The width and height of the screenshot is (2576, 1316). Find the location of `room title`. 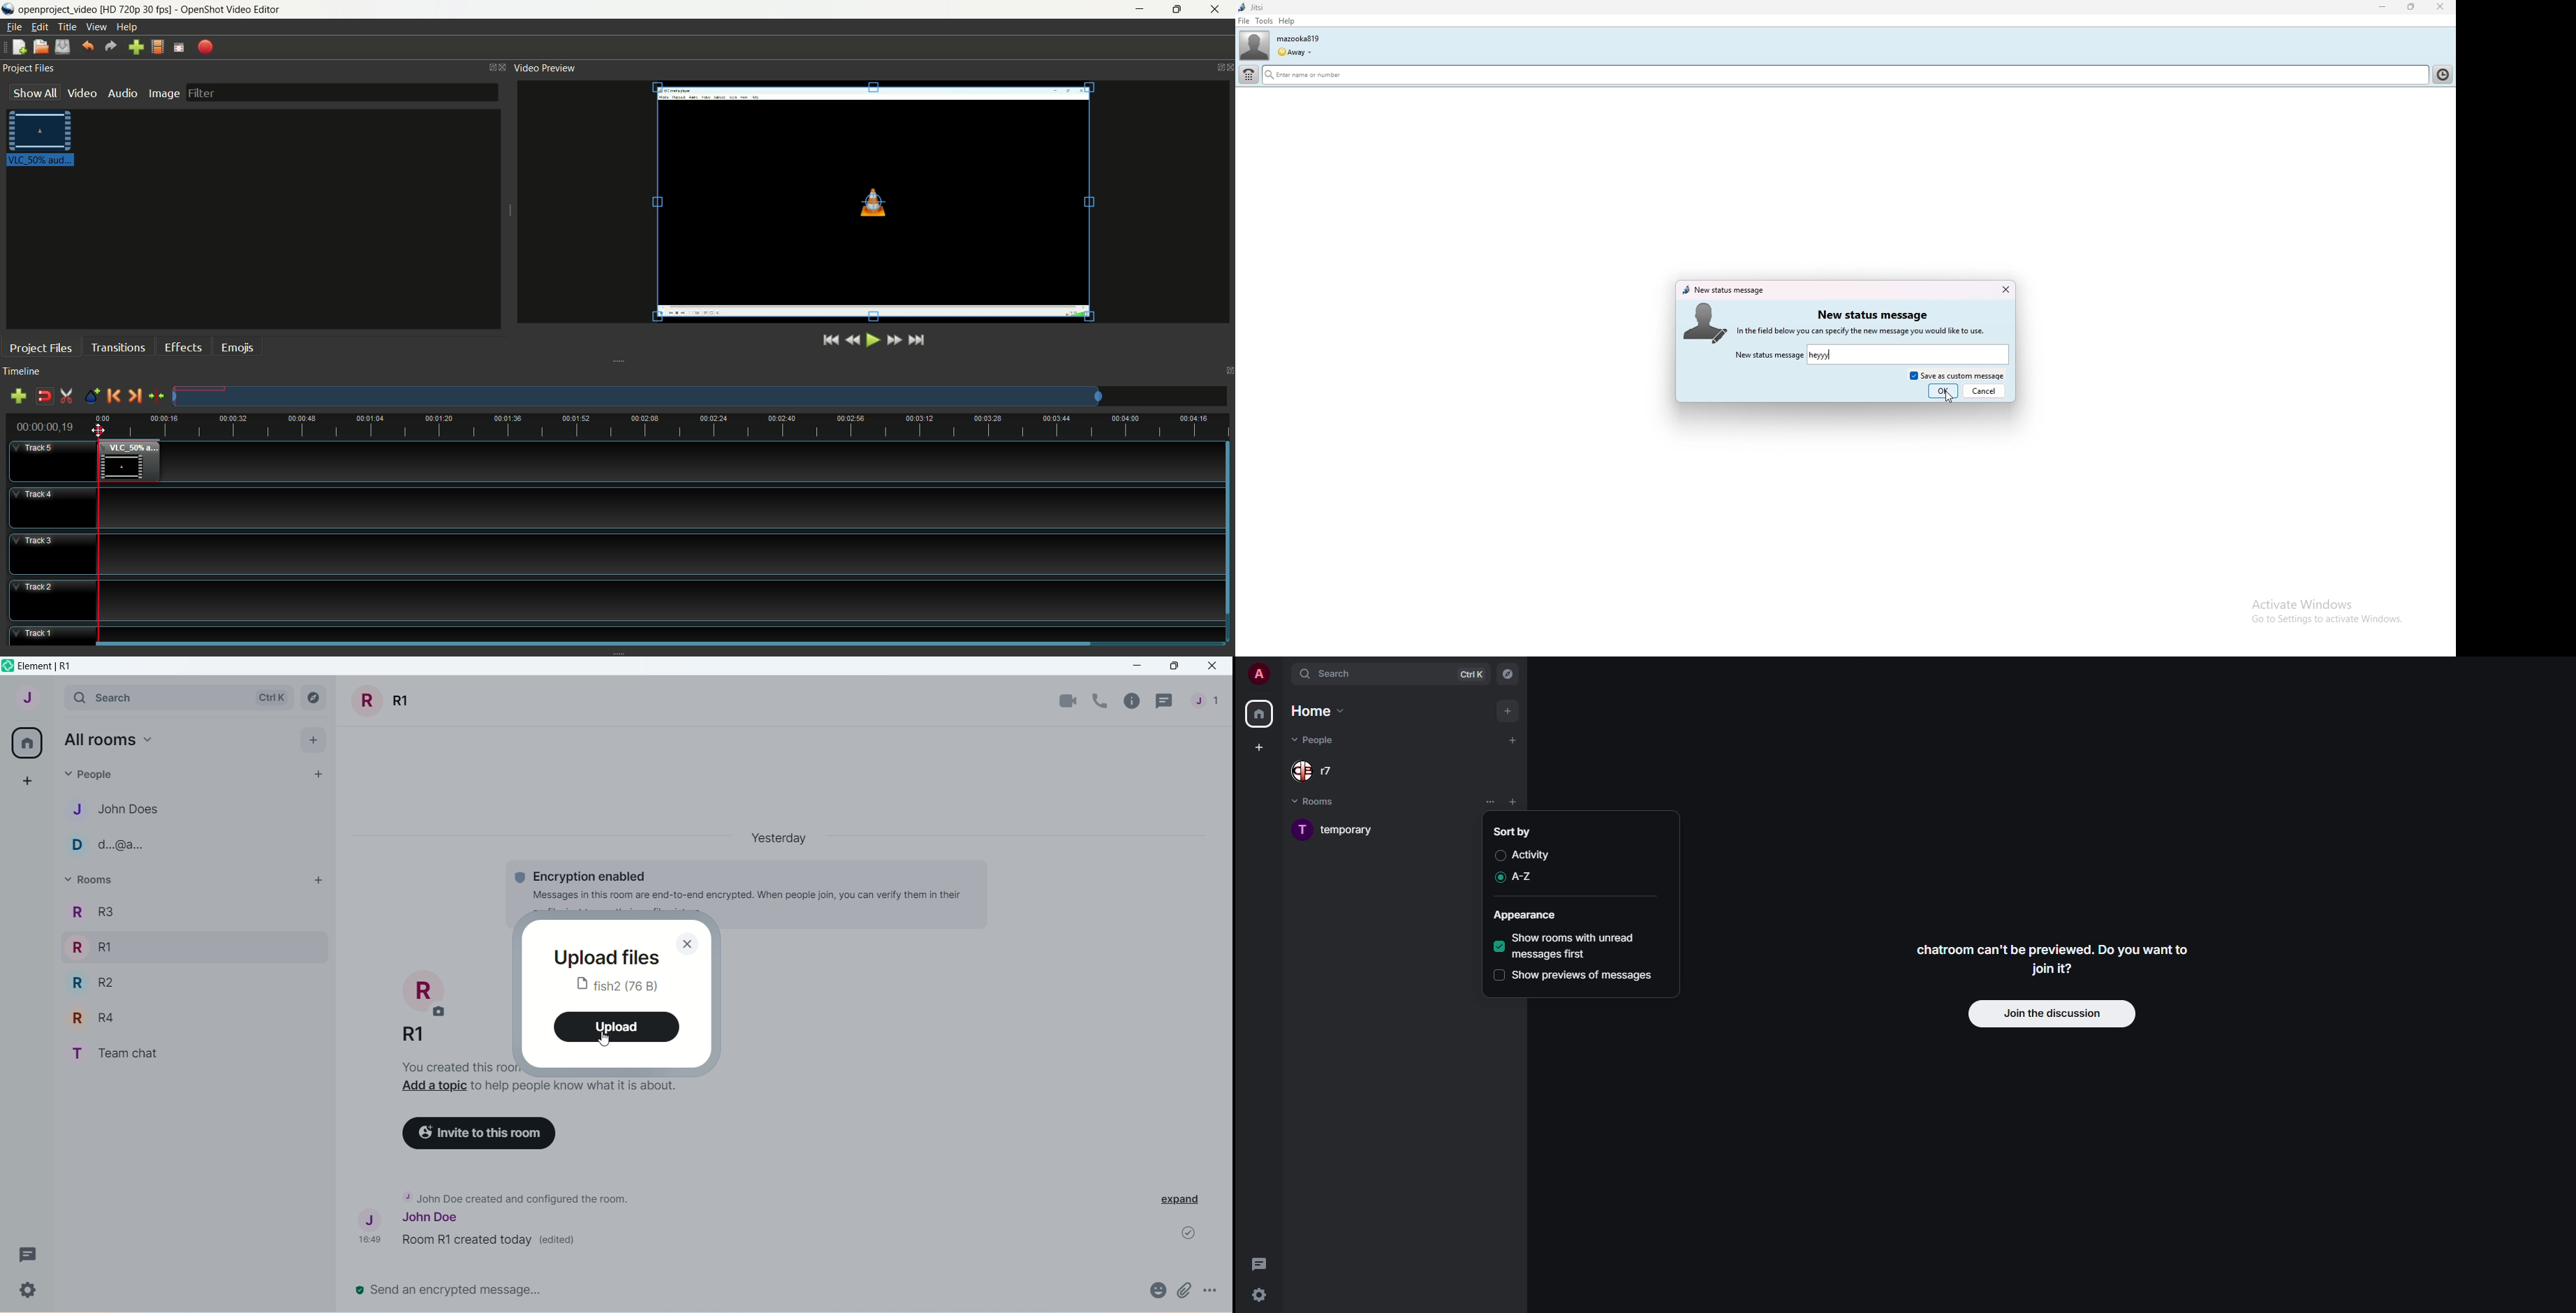

room title is located at coordinates (385, 702).